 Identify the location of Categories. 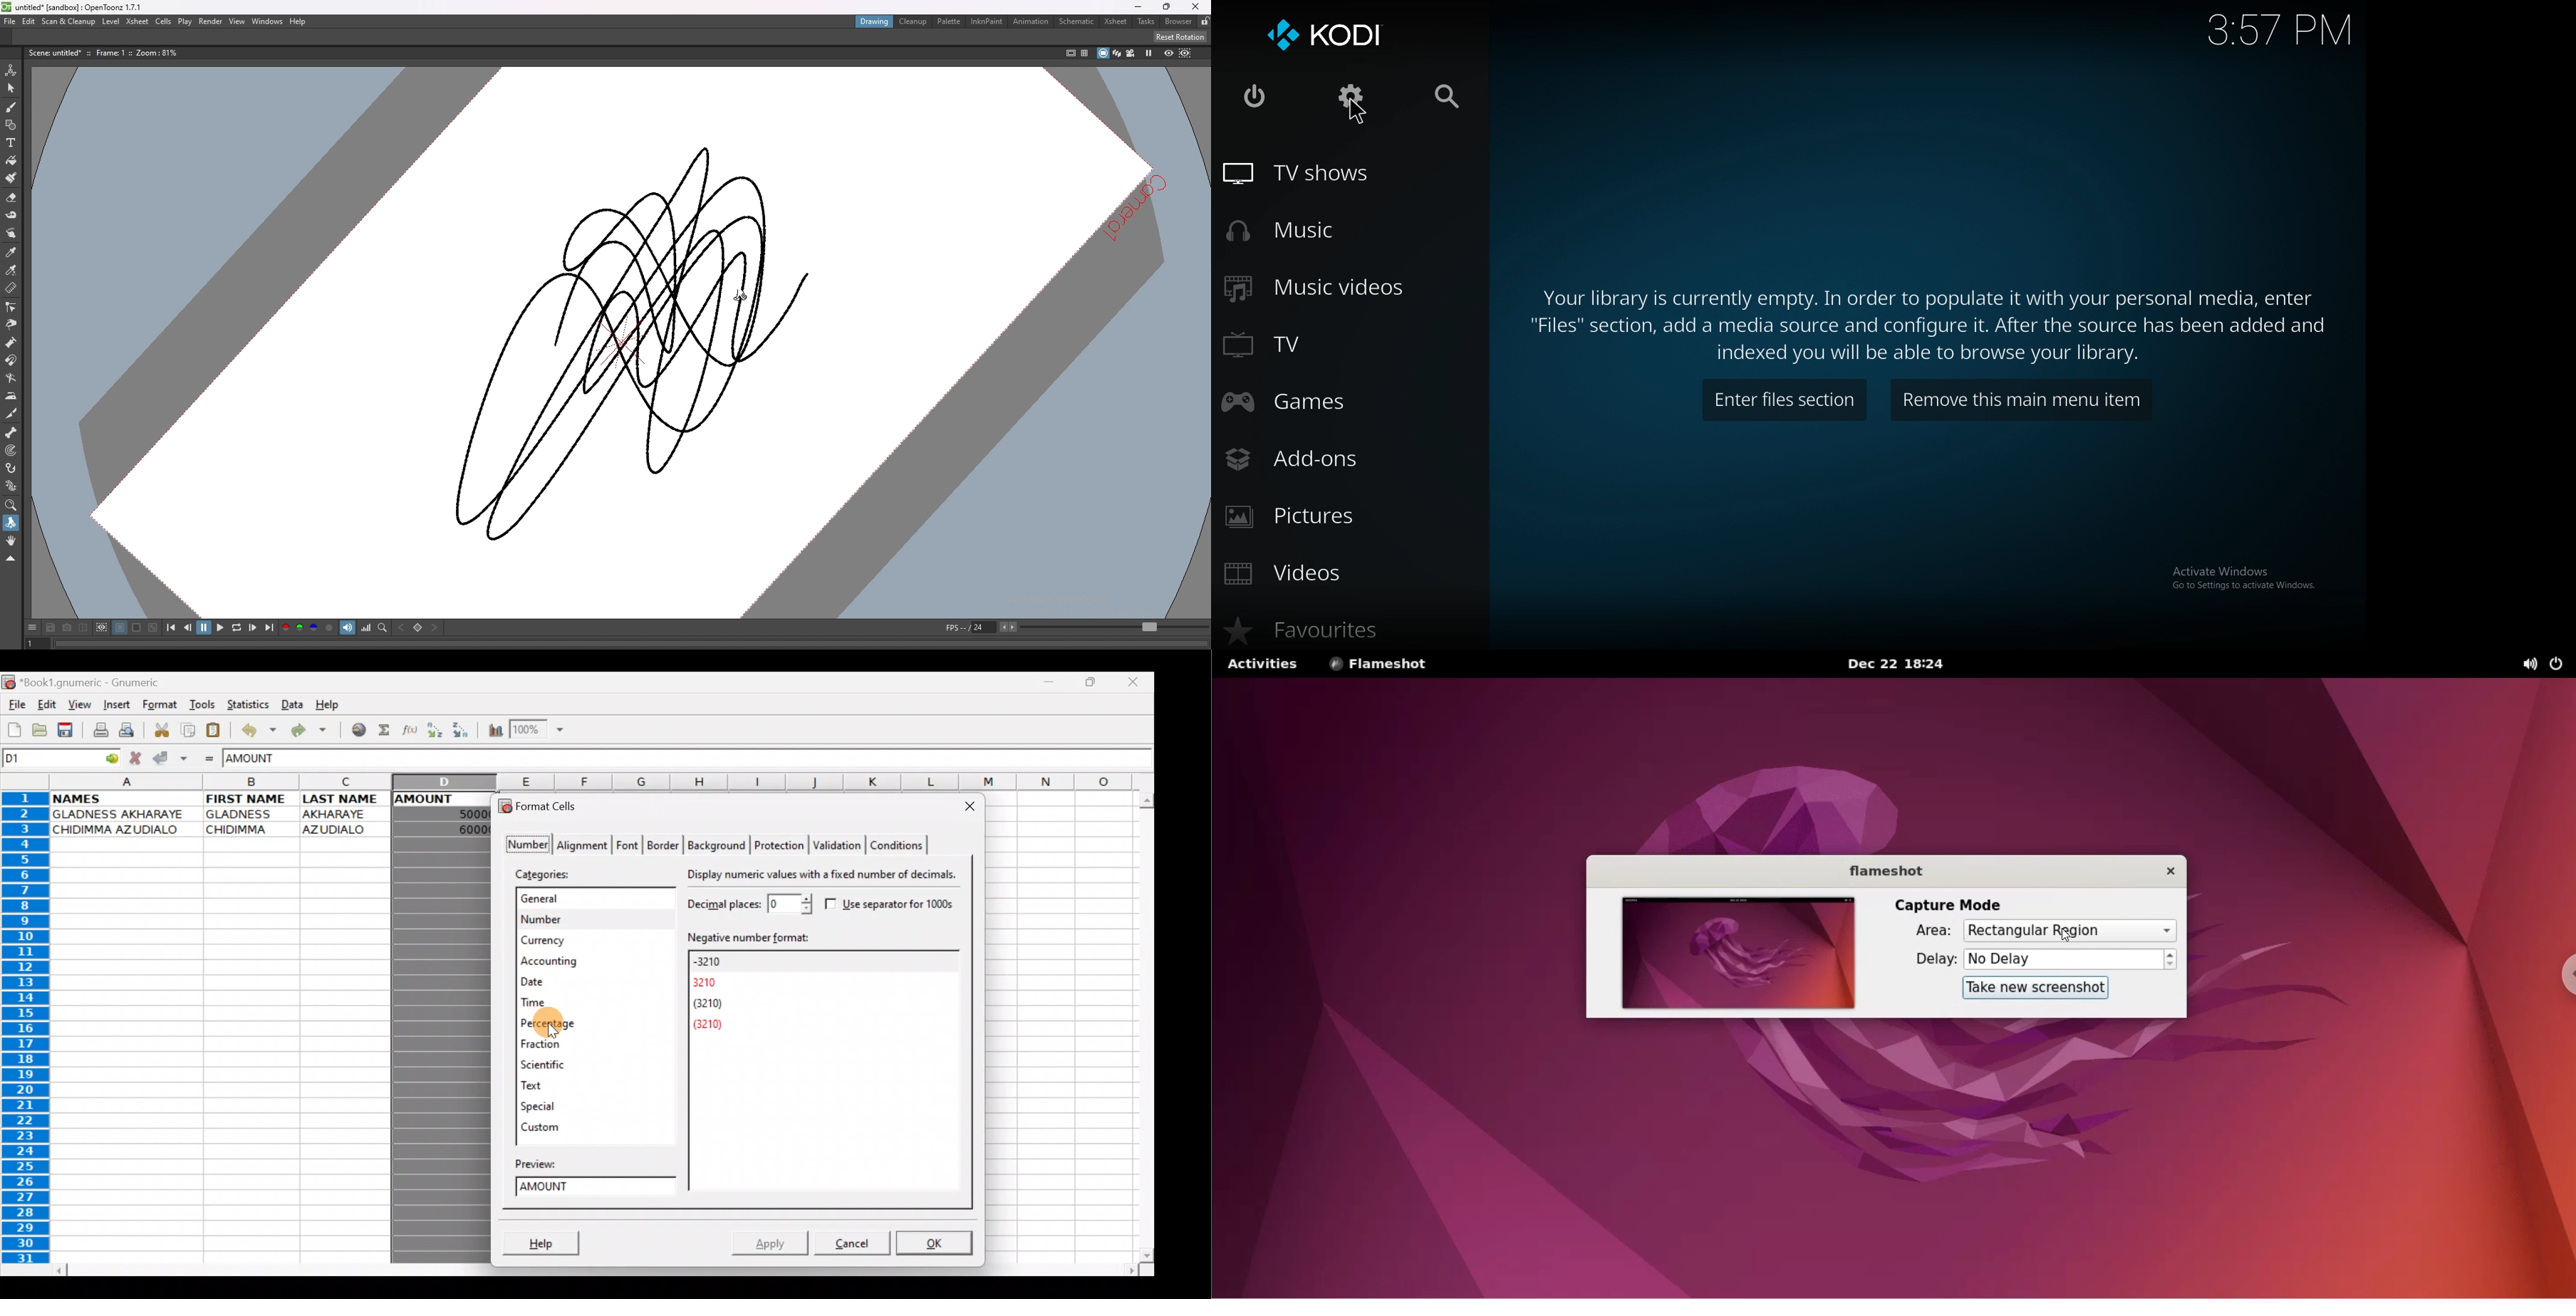
(549, 873).